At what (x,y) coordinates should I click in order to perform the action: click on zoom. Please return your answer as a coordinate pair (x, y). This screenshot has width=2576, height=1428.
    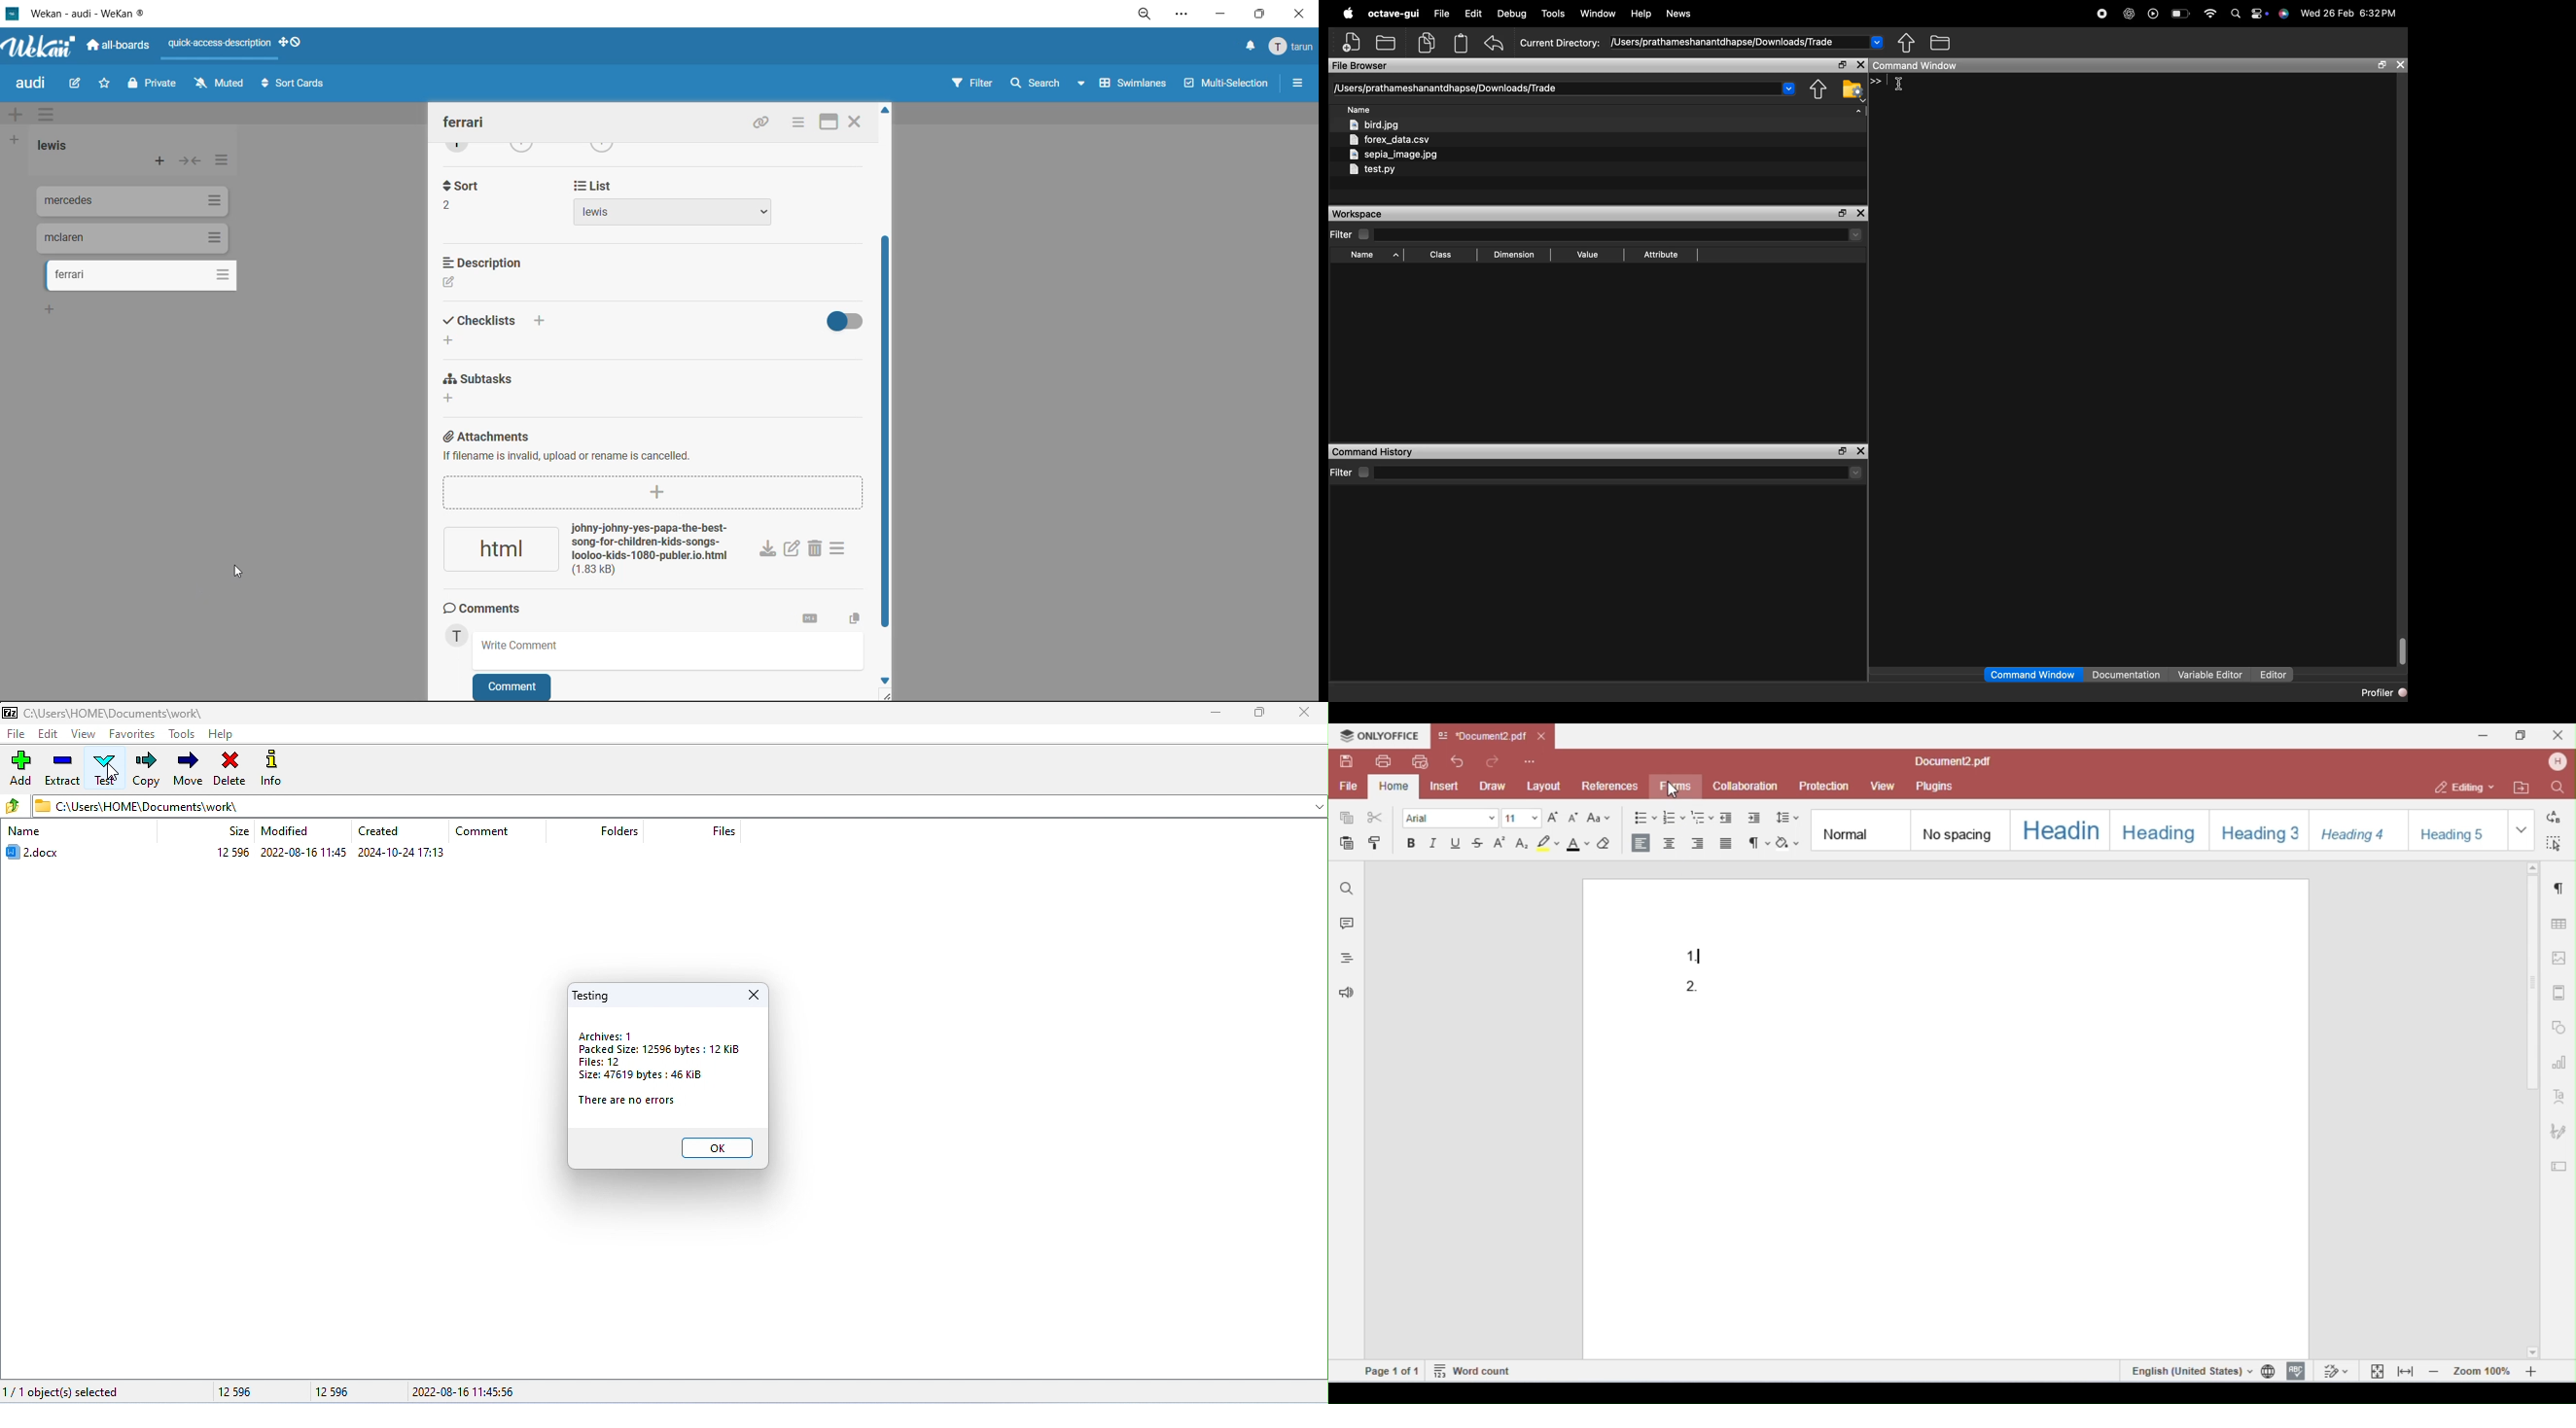
    Looking at the image, I should click on (1147, 14).